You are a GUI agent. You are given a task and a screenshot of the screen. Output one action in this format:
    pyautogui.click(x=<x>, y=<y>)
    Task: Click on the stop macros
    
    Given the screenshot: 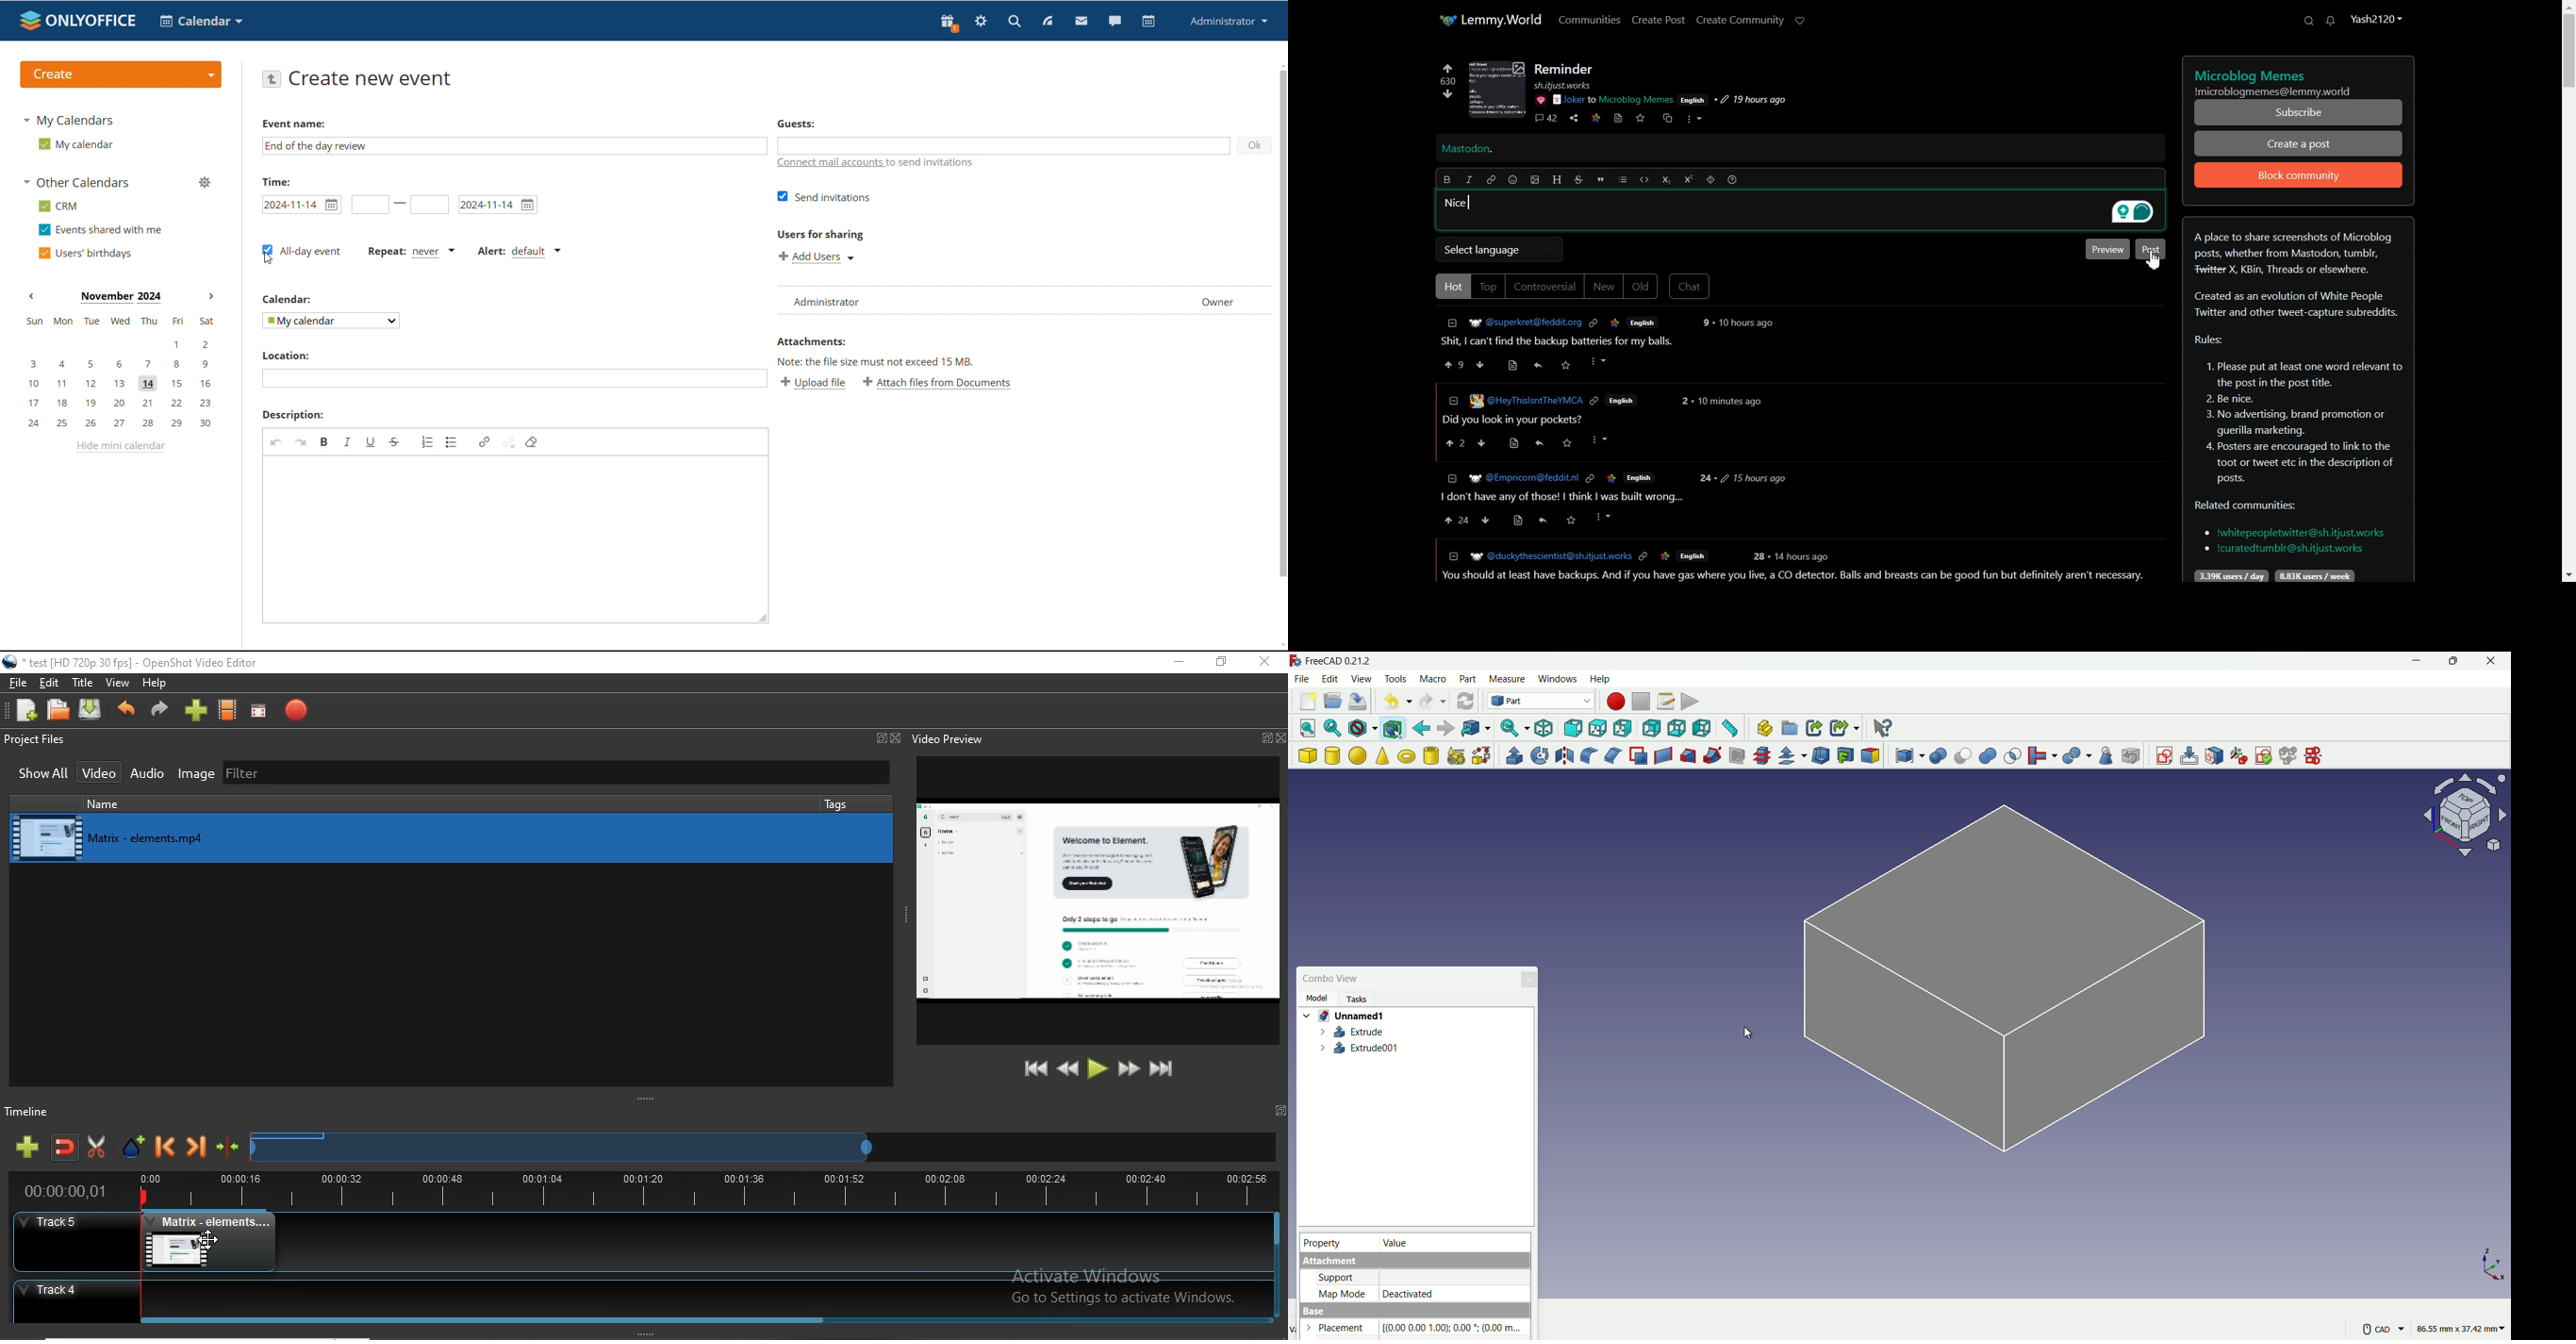 What is the action you would take?
    pyautogui.click(x=1641, y=702)
    